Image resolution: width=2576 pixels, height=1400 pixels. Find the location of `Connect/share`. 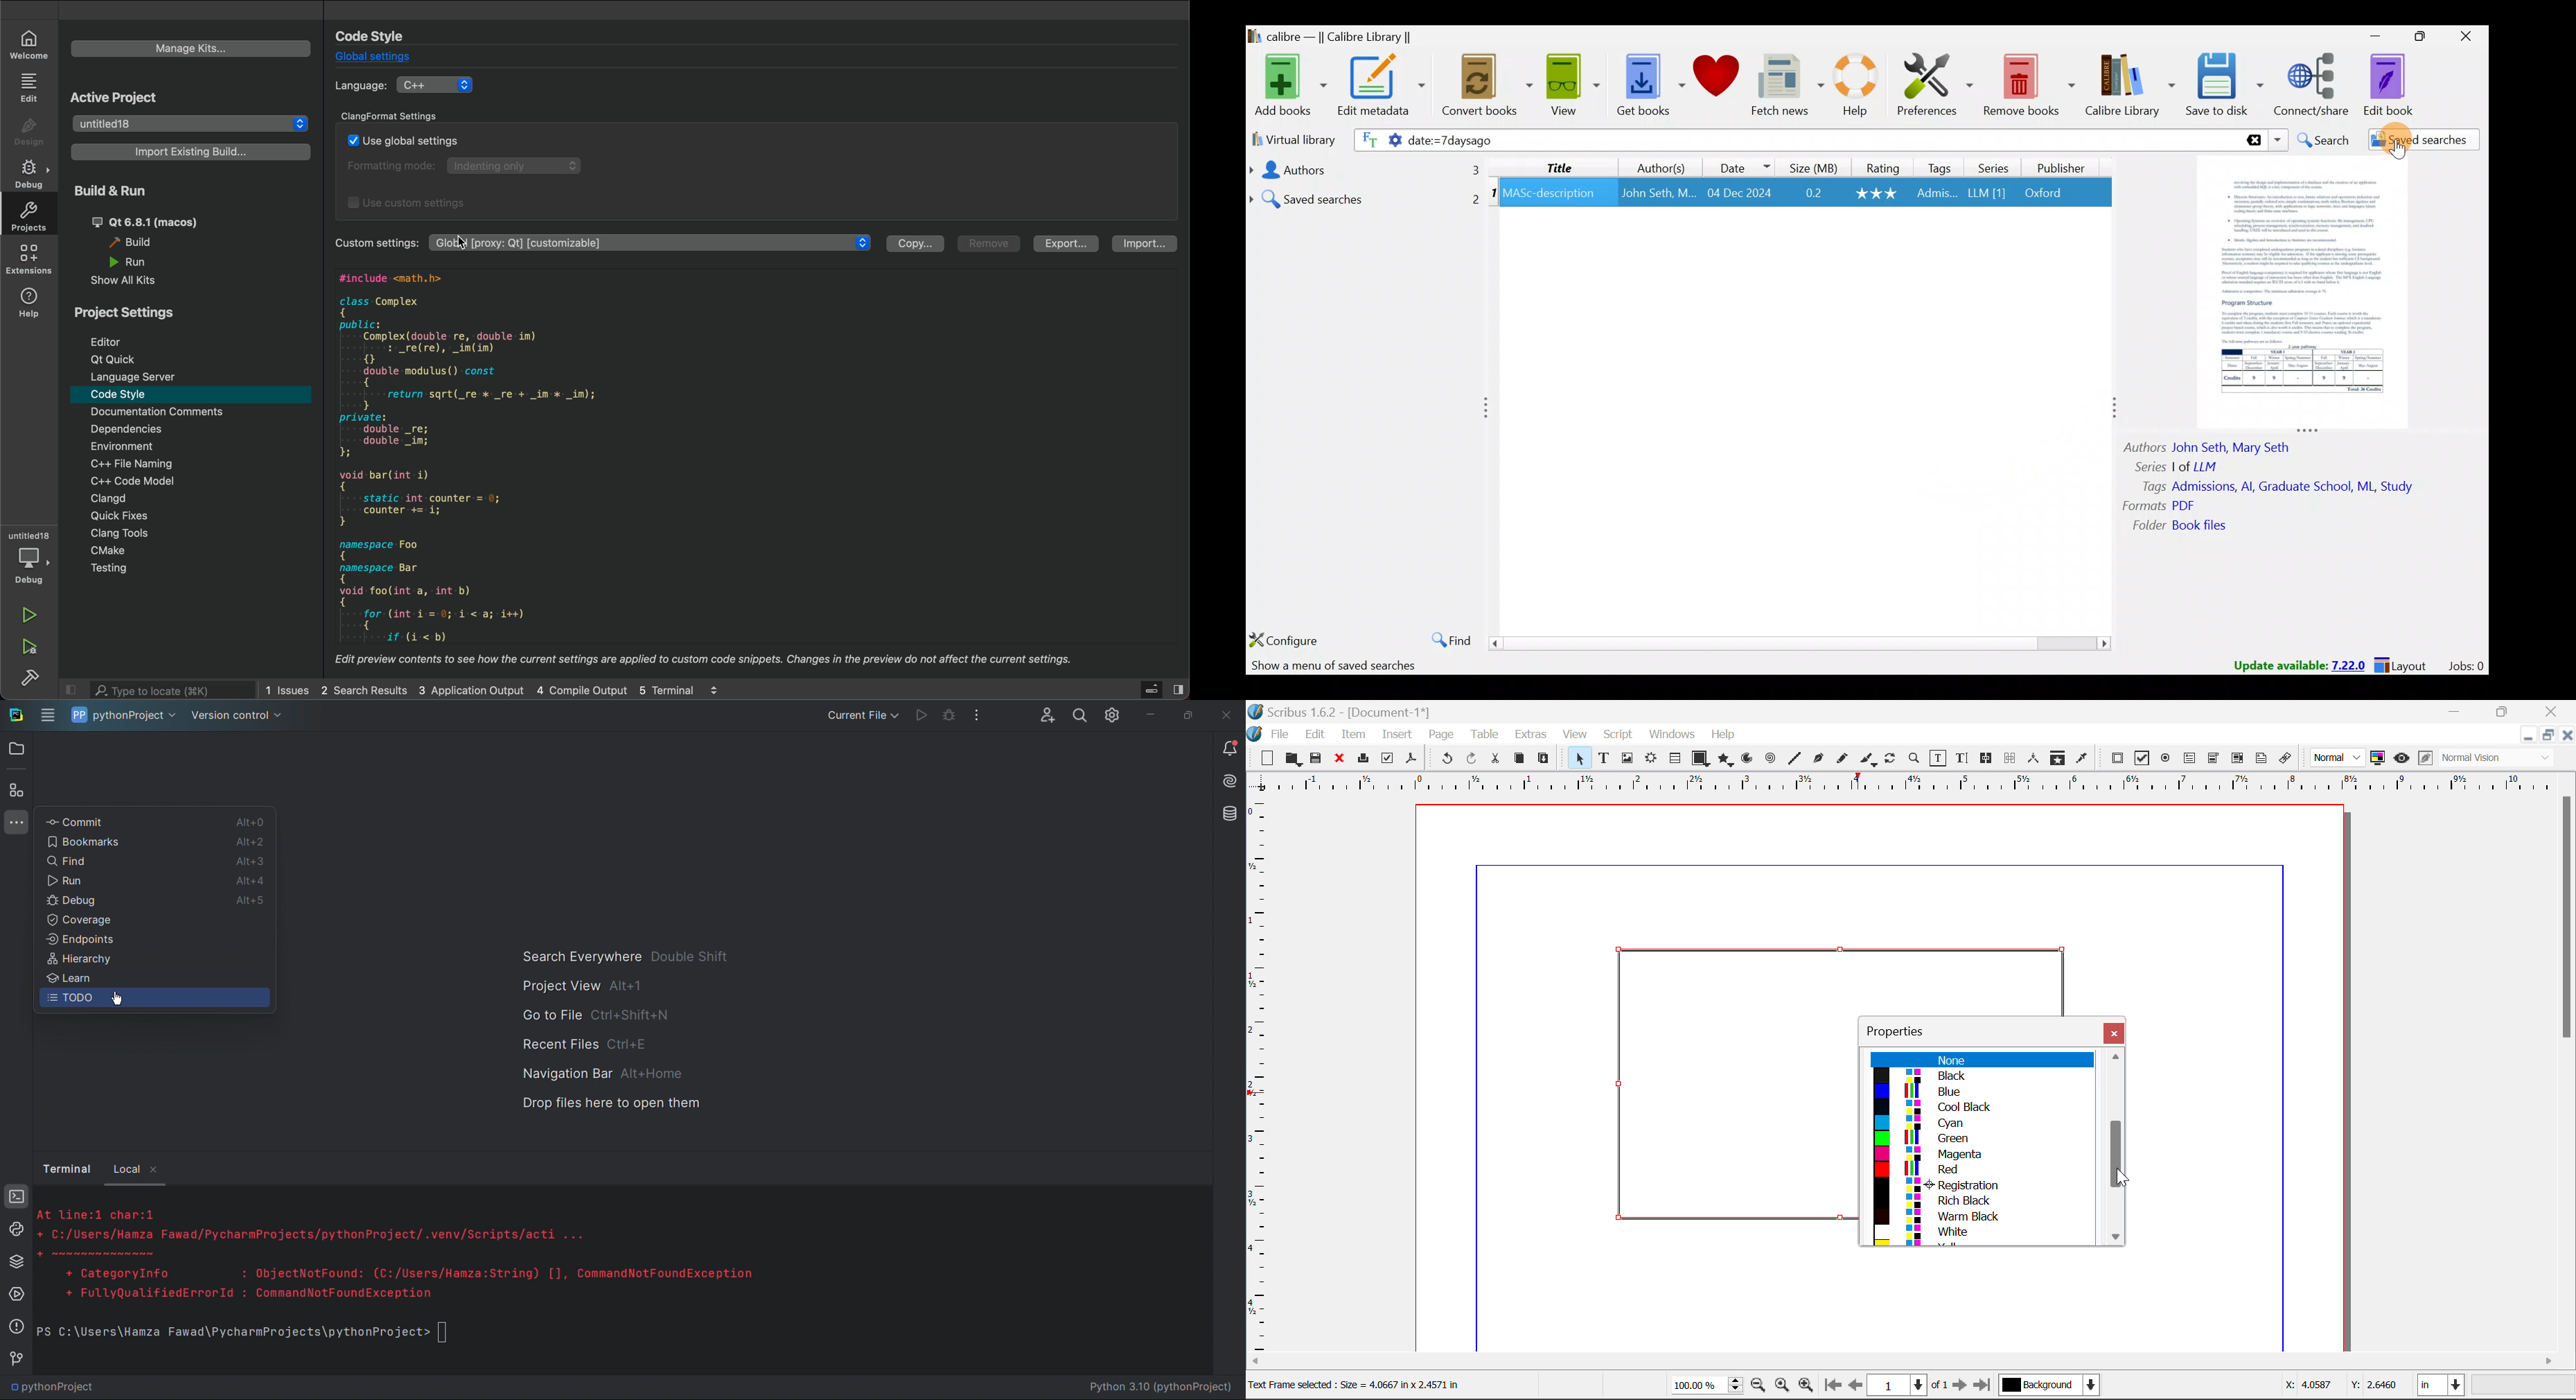

Connect/share is located at coordinates (2315, 86).